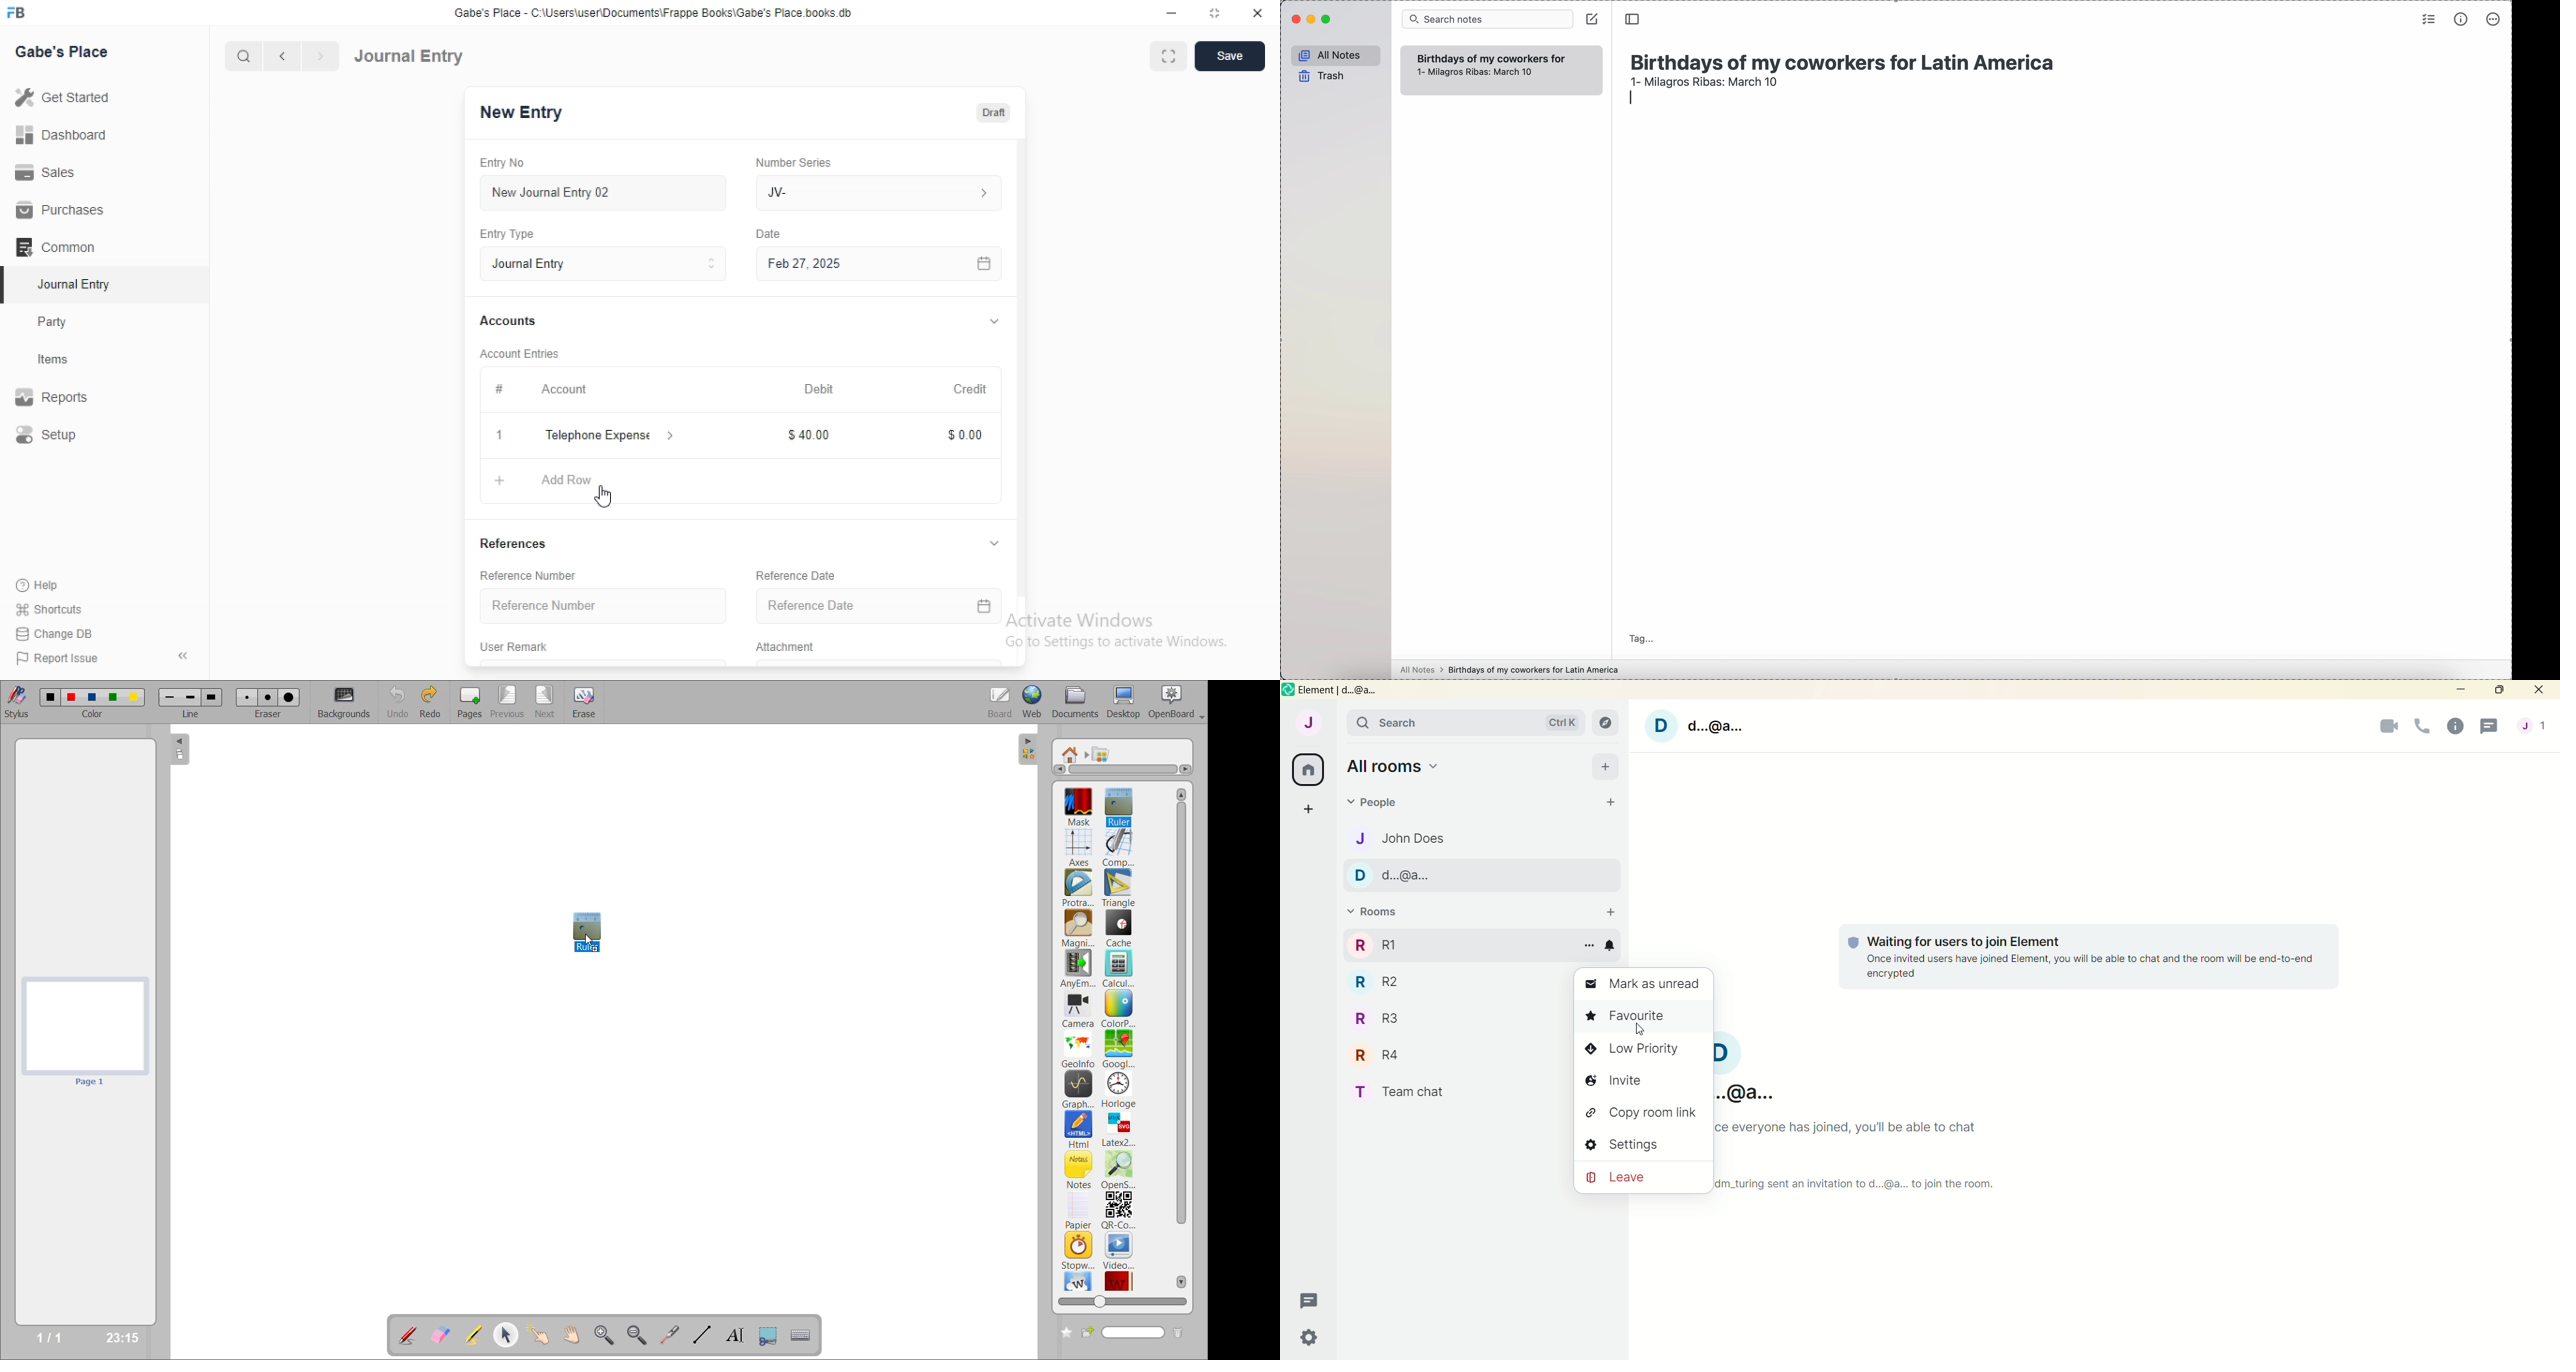 The width and height of the screenshot is (2576, 1372). I want to click on Entry Type, so click(507, 235).